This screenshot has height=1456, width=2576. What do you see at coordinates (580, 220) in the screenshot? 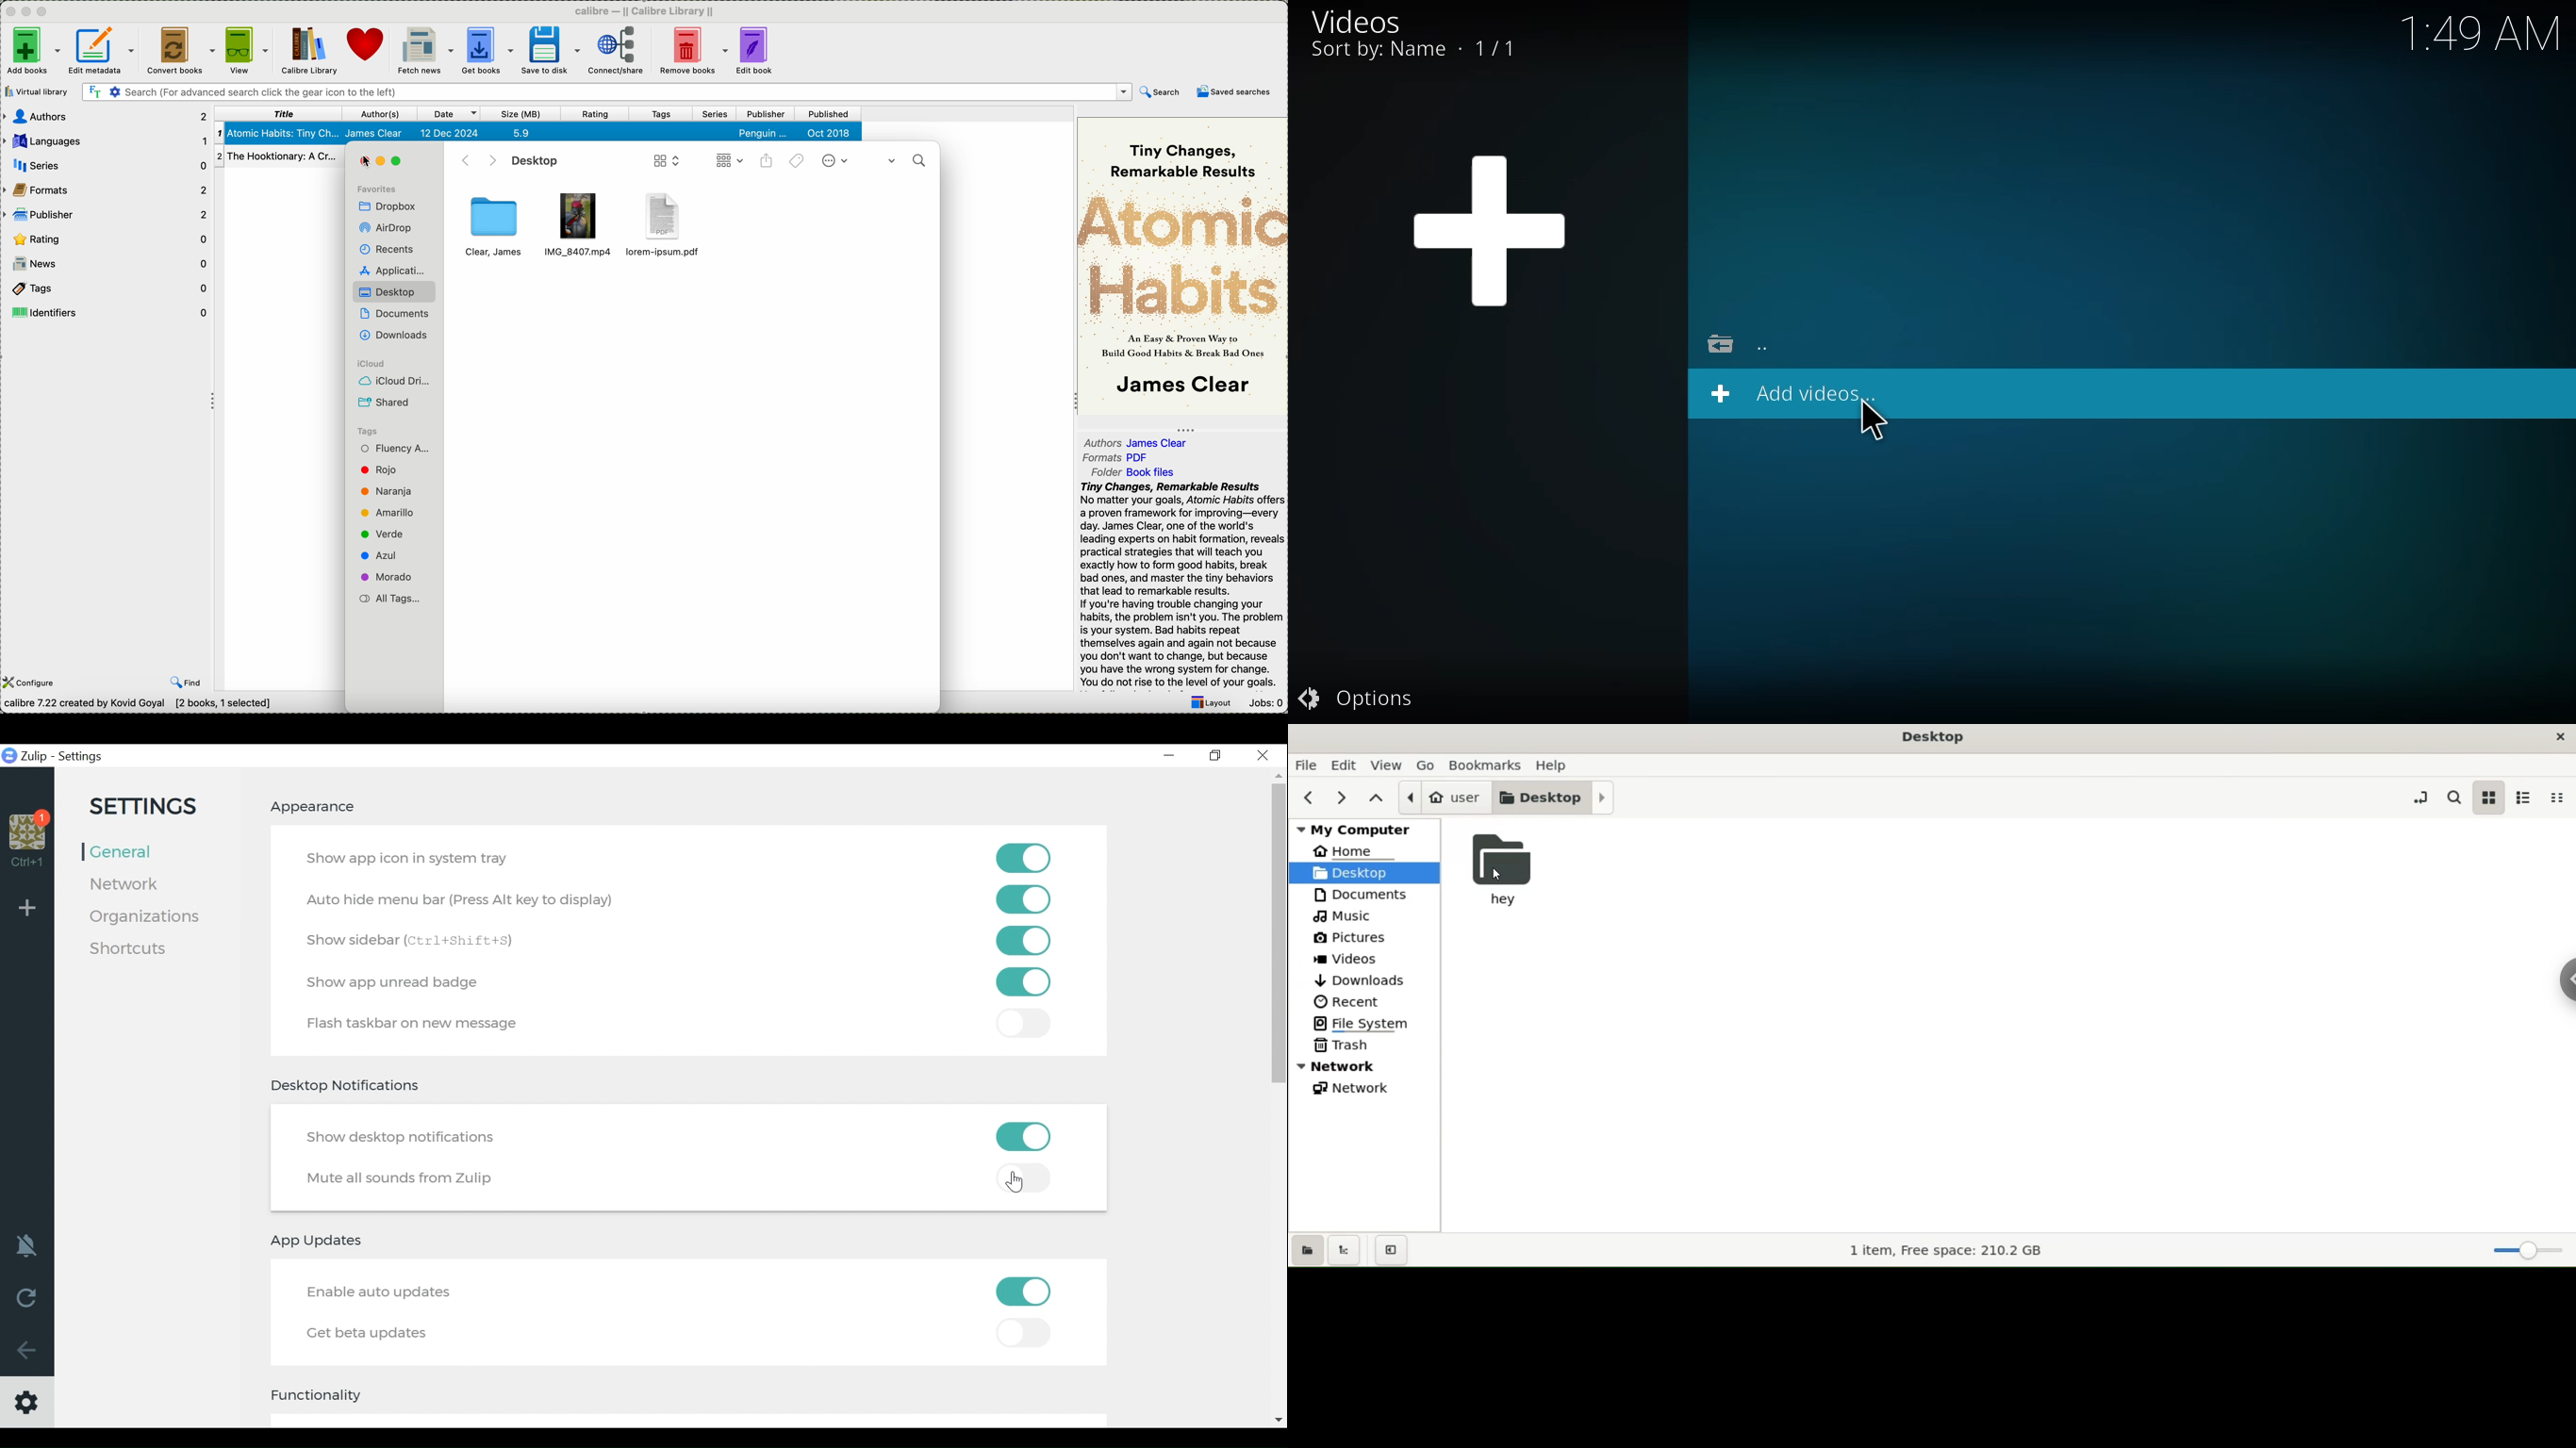
I see `file` at bounding box center [580, 220].